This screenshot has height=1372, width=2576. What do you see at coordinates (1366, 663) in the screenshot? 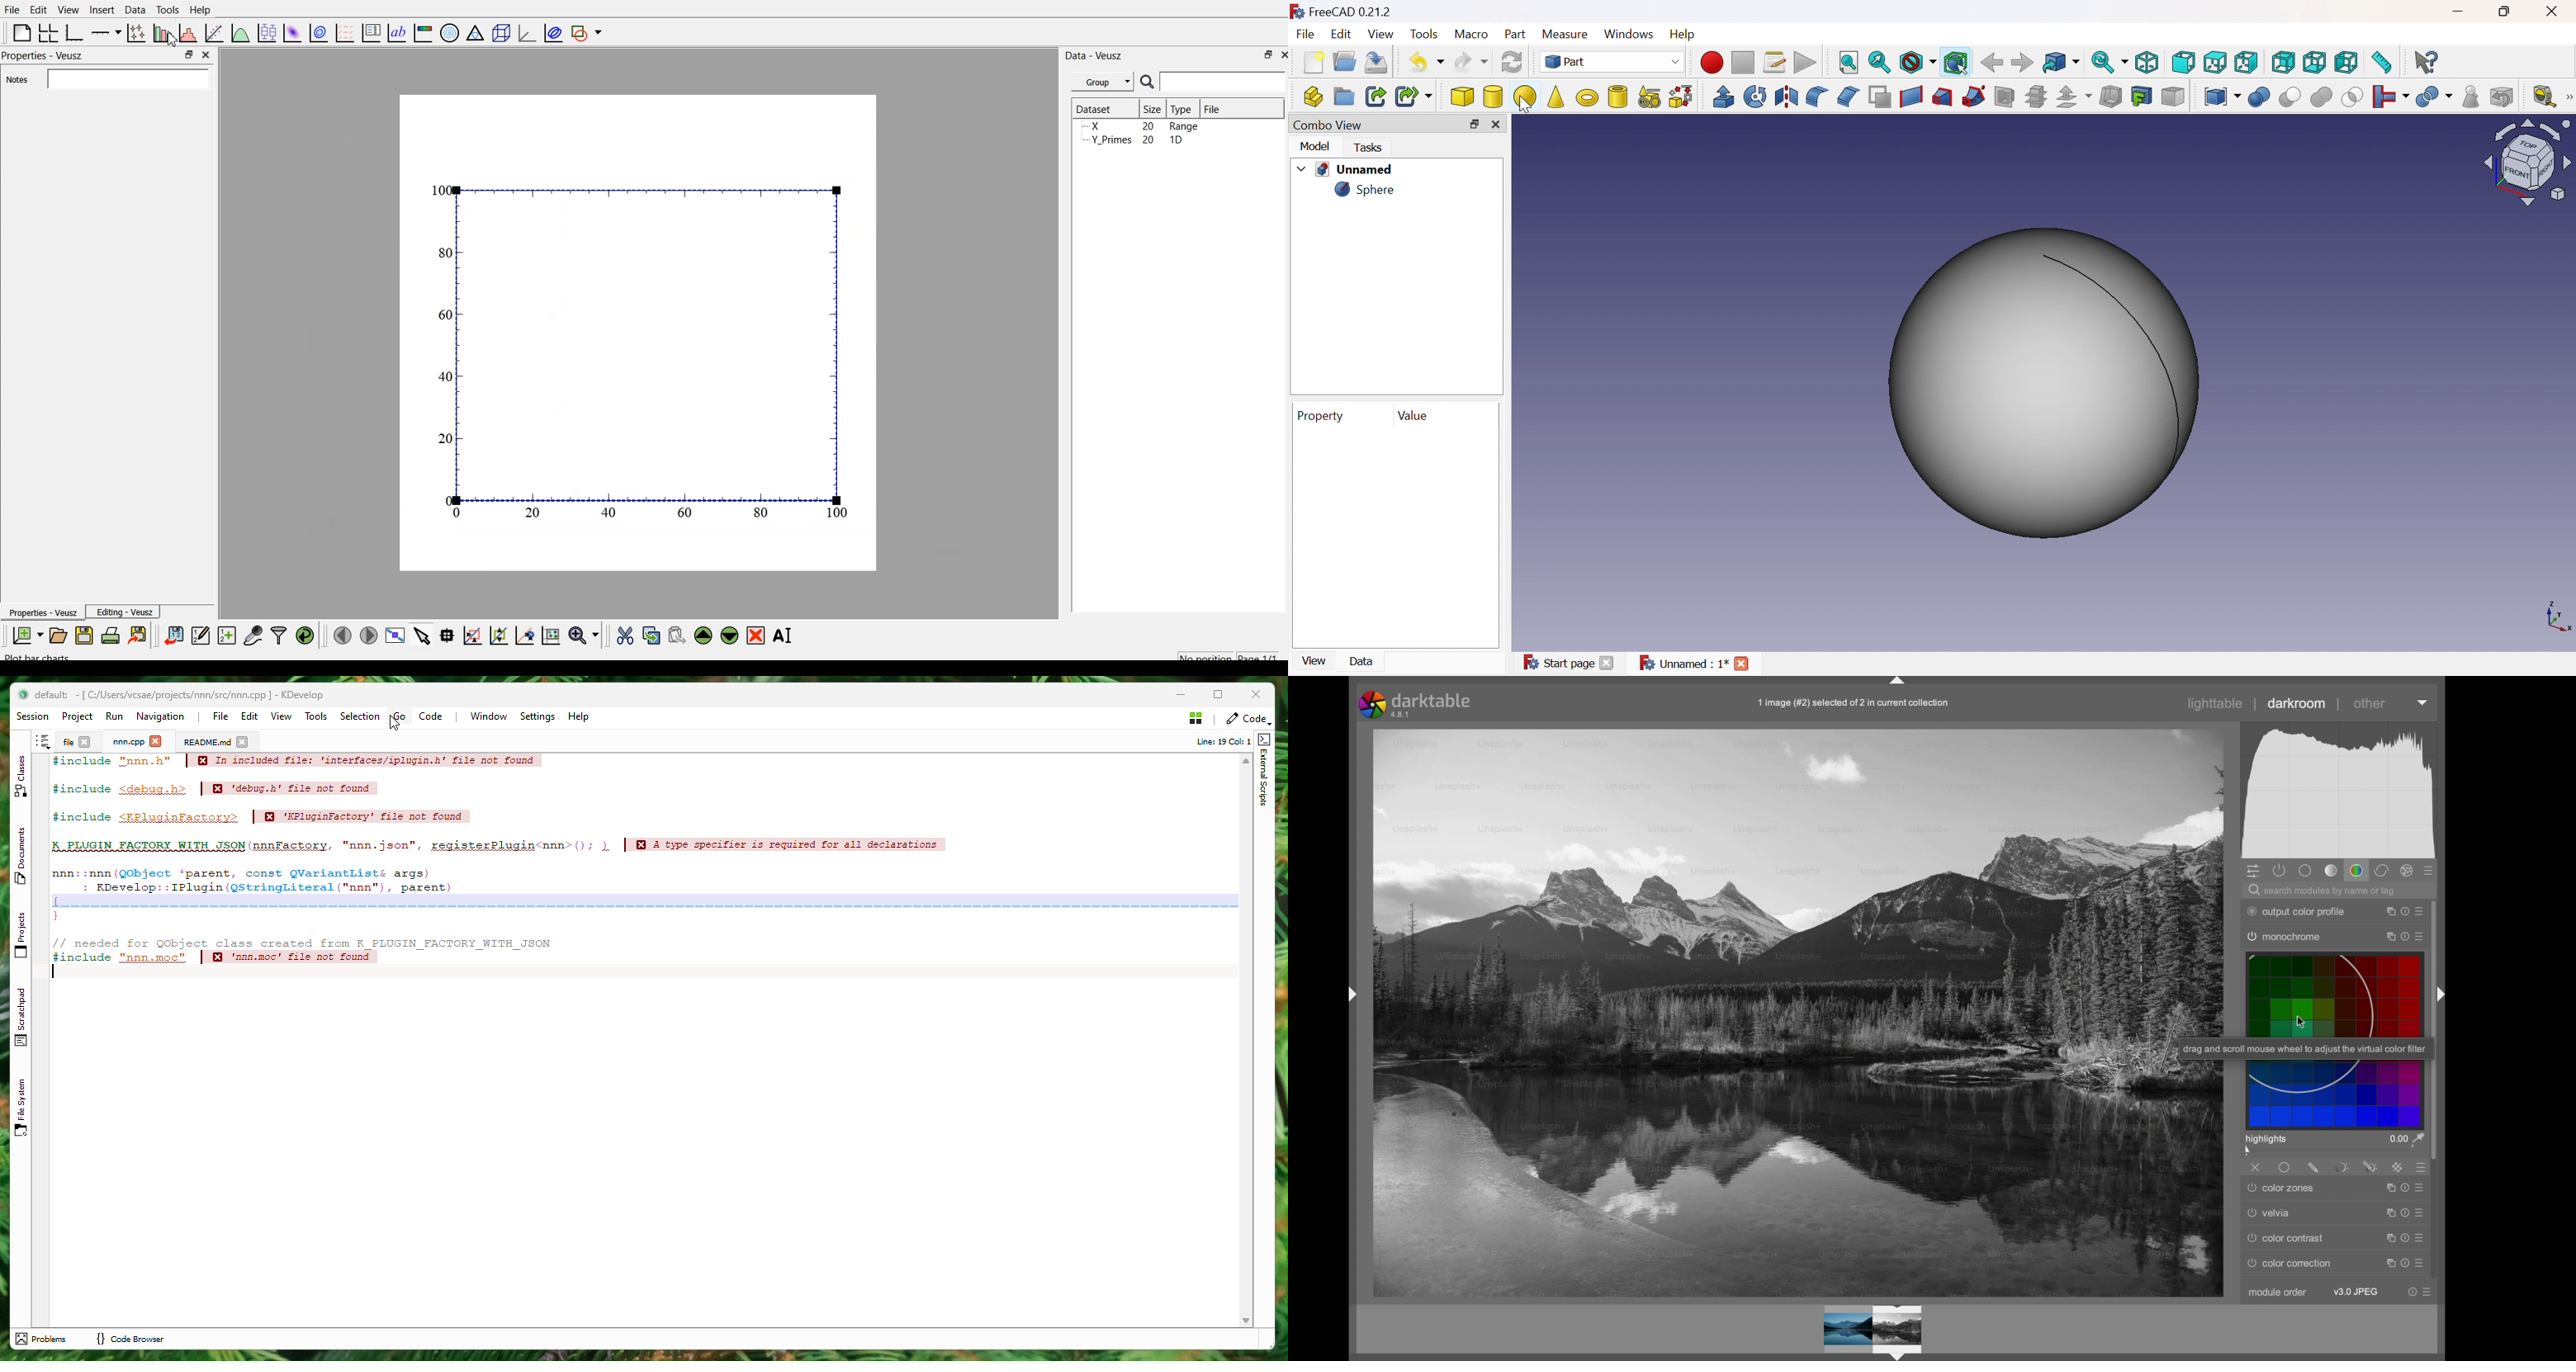
I see `Data` at bounding box center [1366, 663].